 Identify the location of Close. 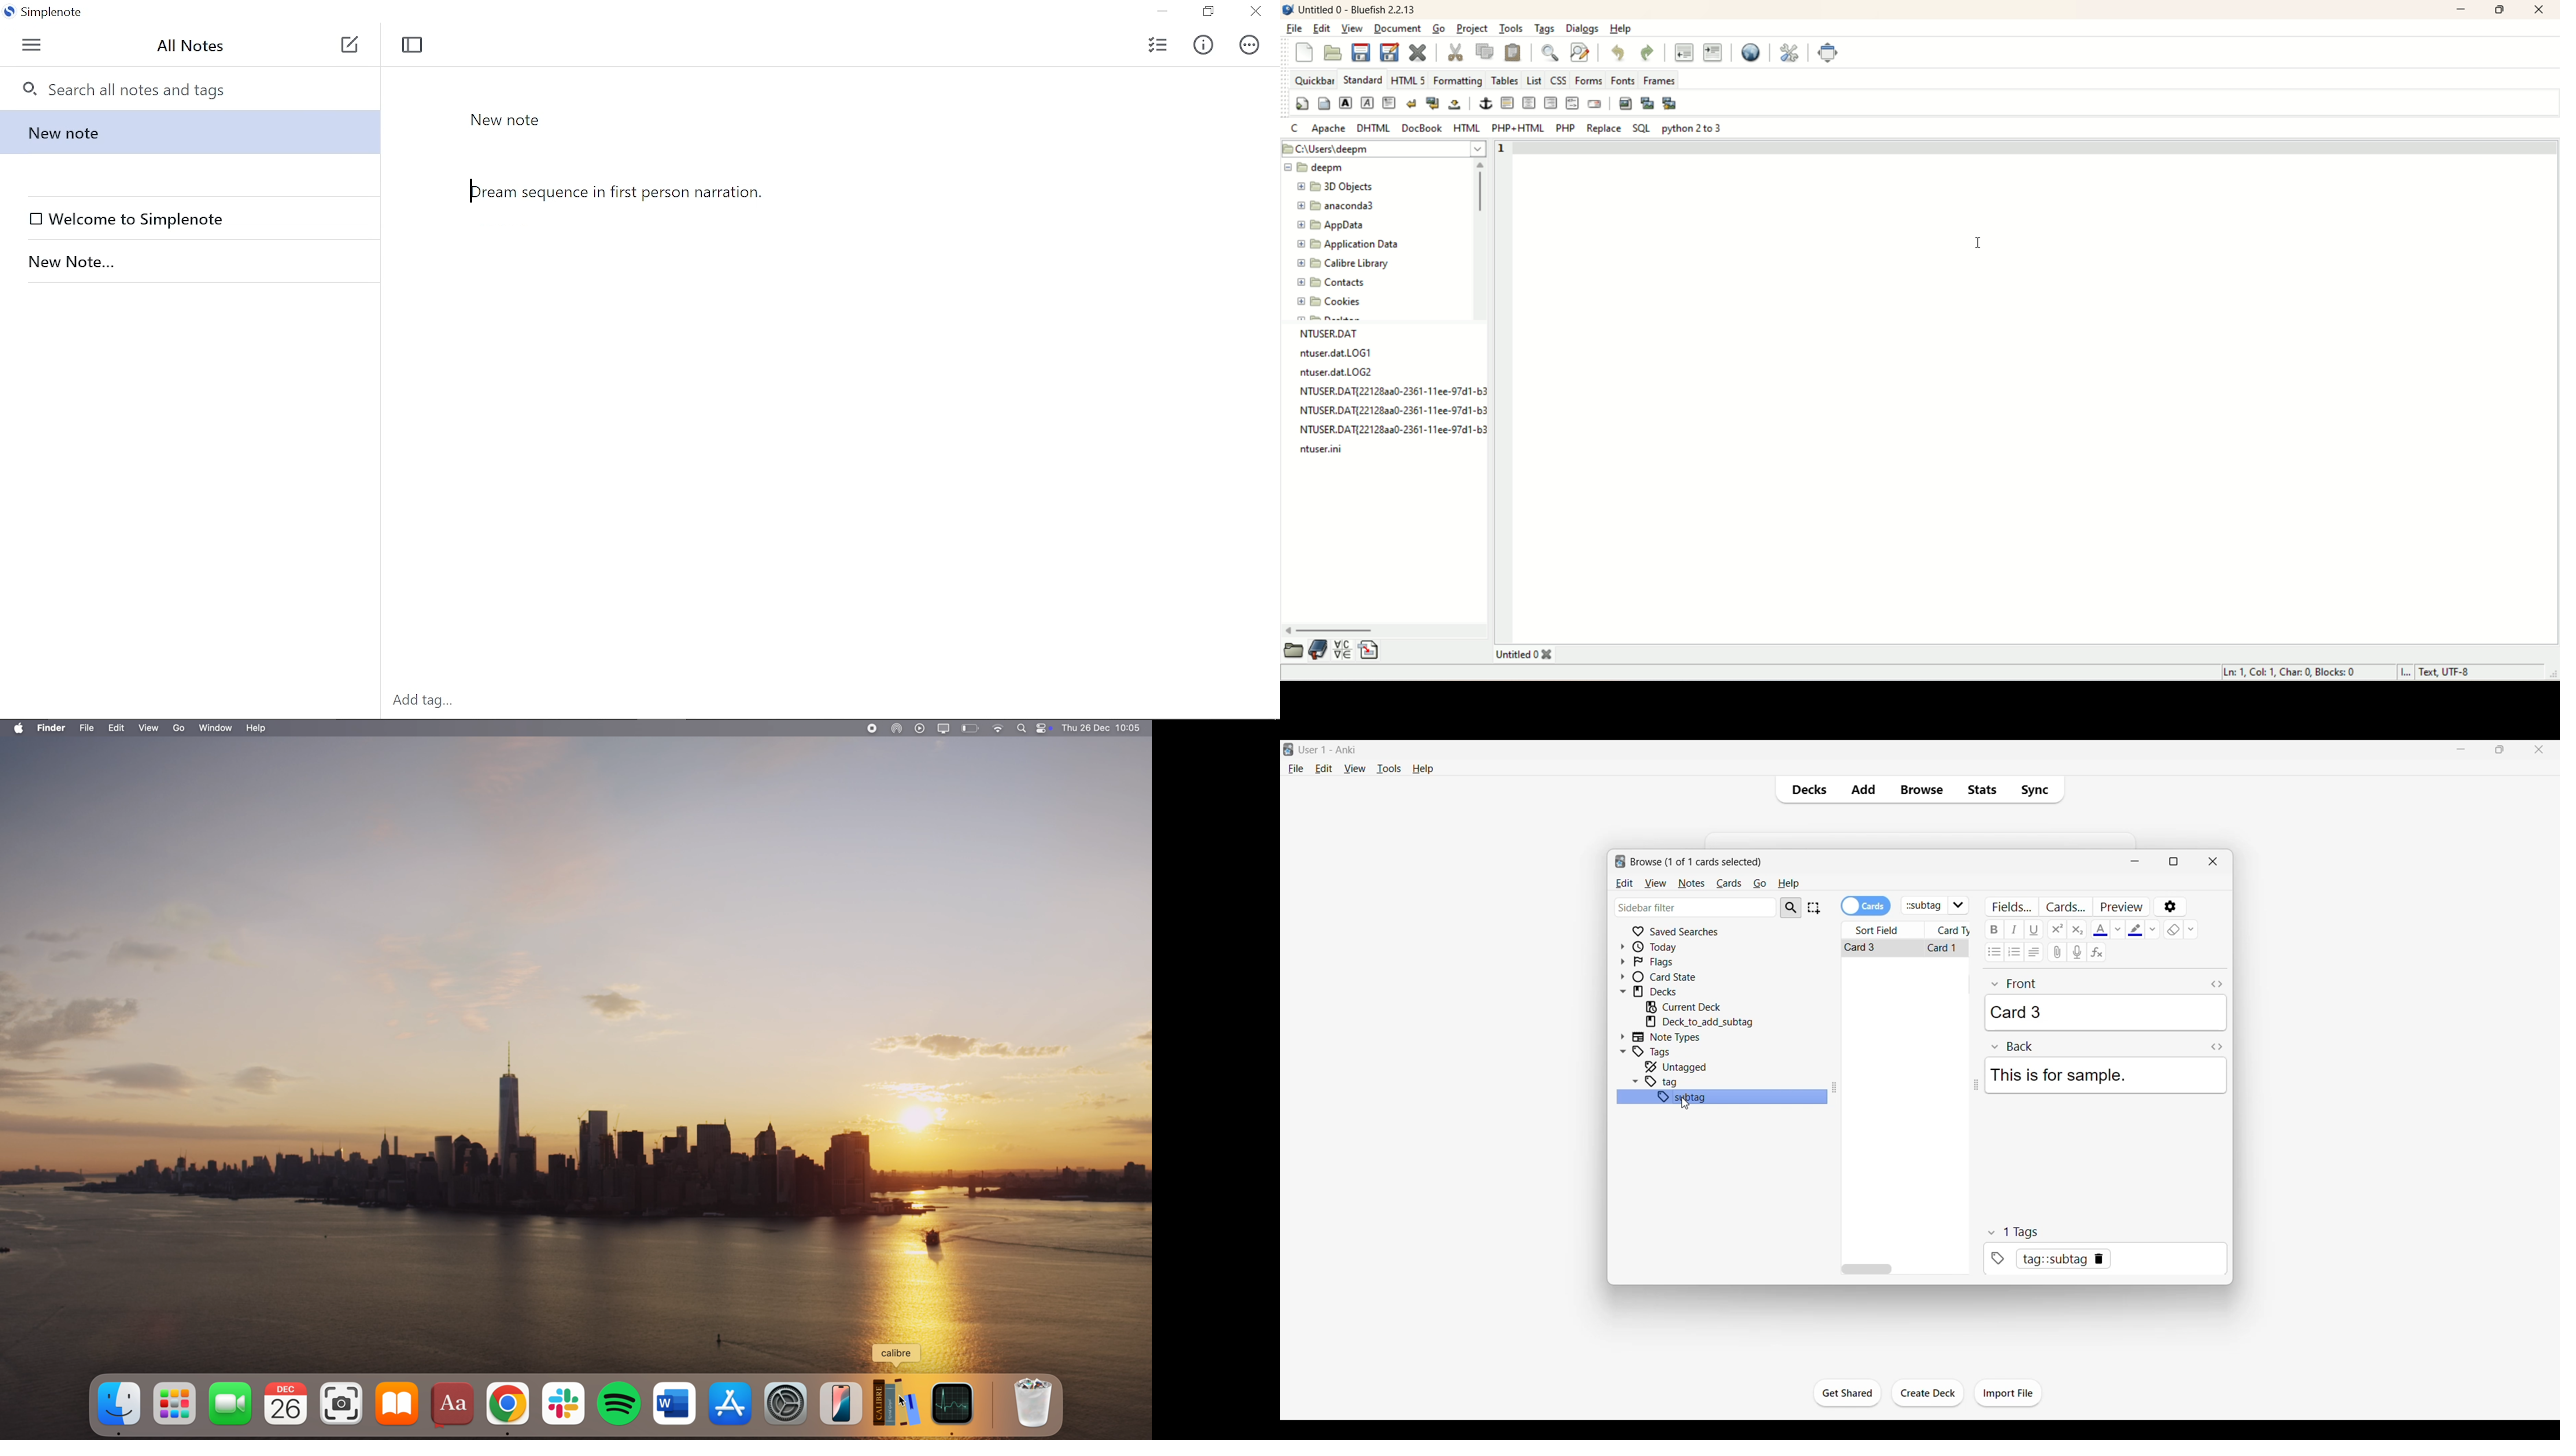
(1256, 13).